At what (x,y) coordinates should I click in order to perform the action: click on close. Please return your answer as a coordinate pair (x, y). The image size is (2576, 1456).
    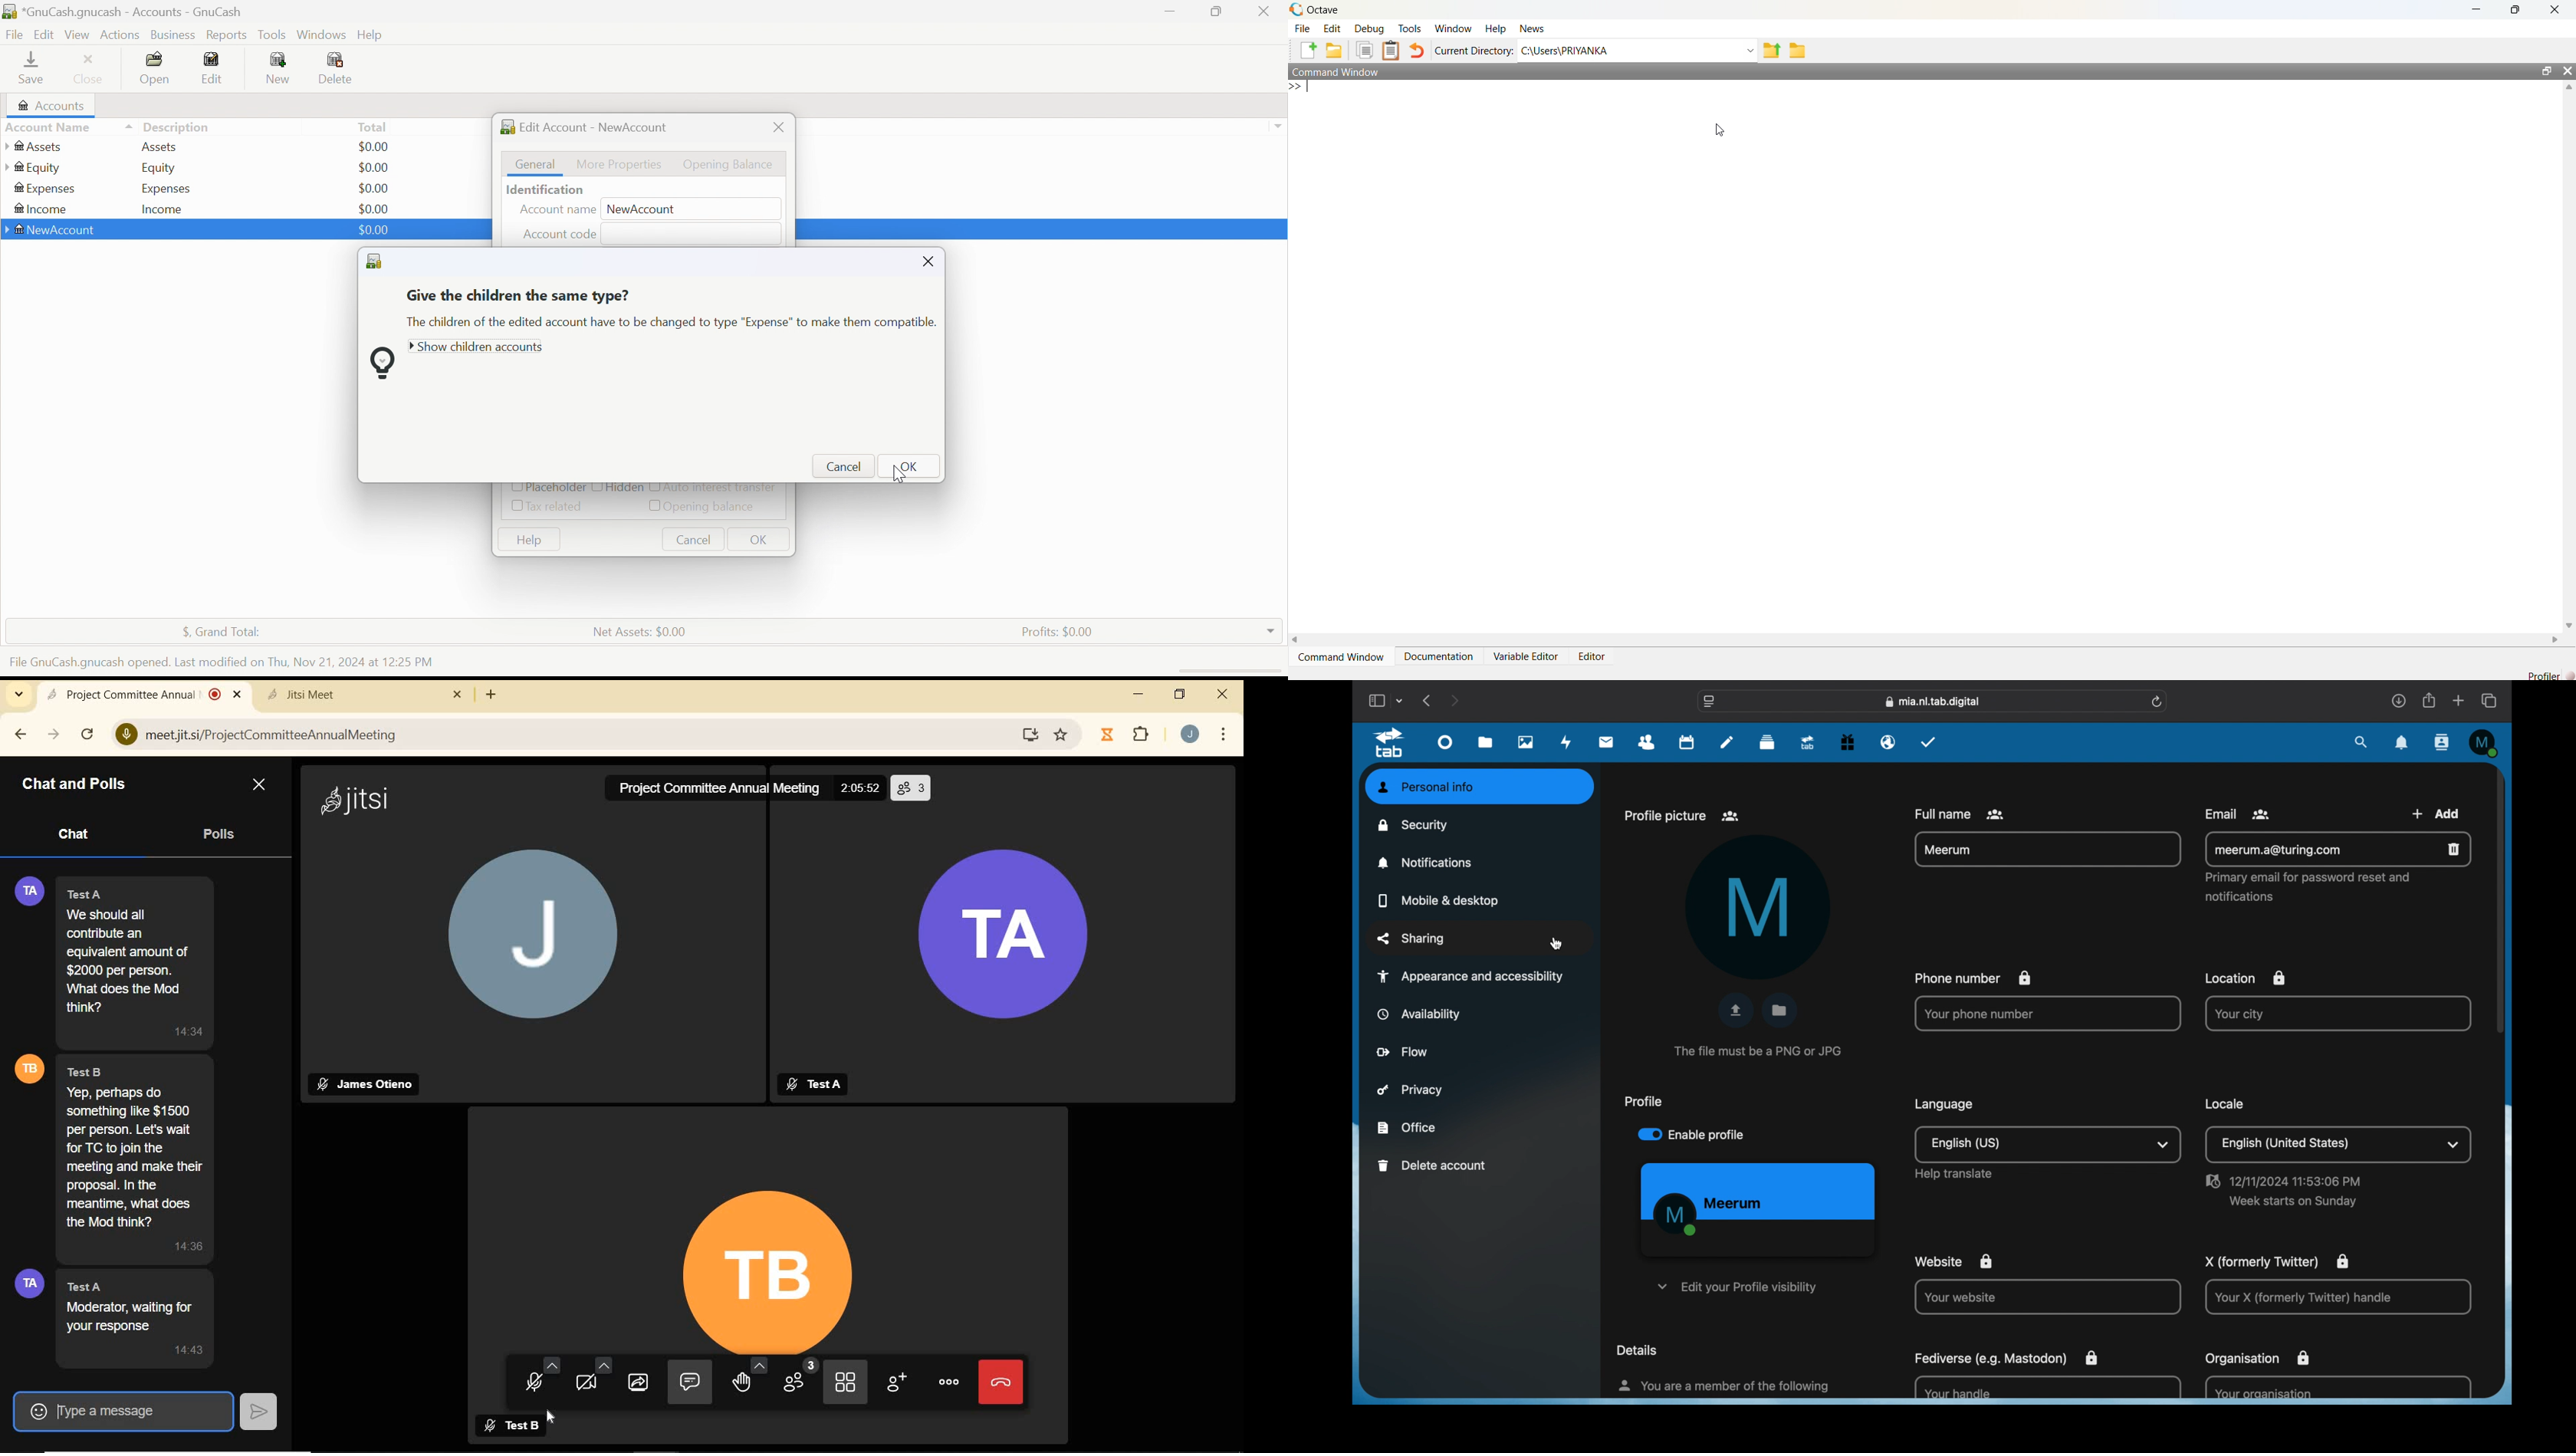
    Looking at the image, I should click on (258, 785).